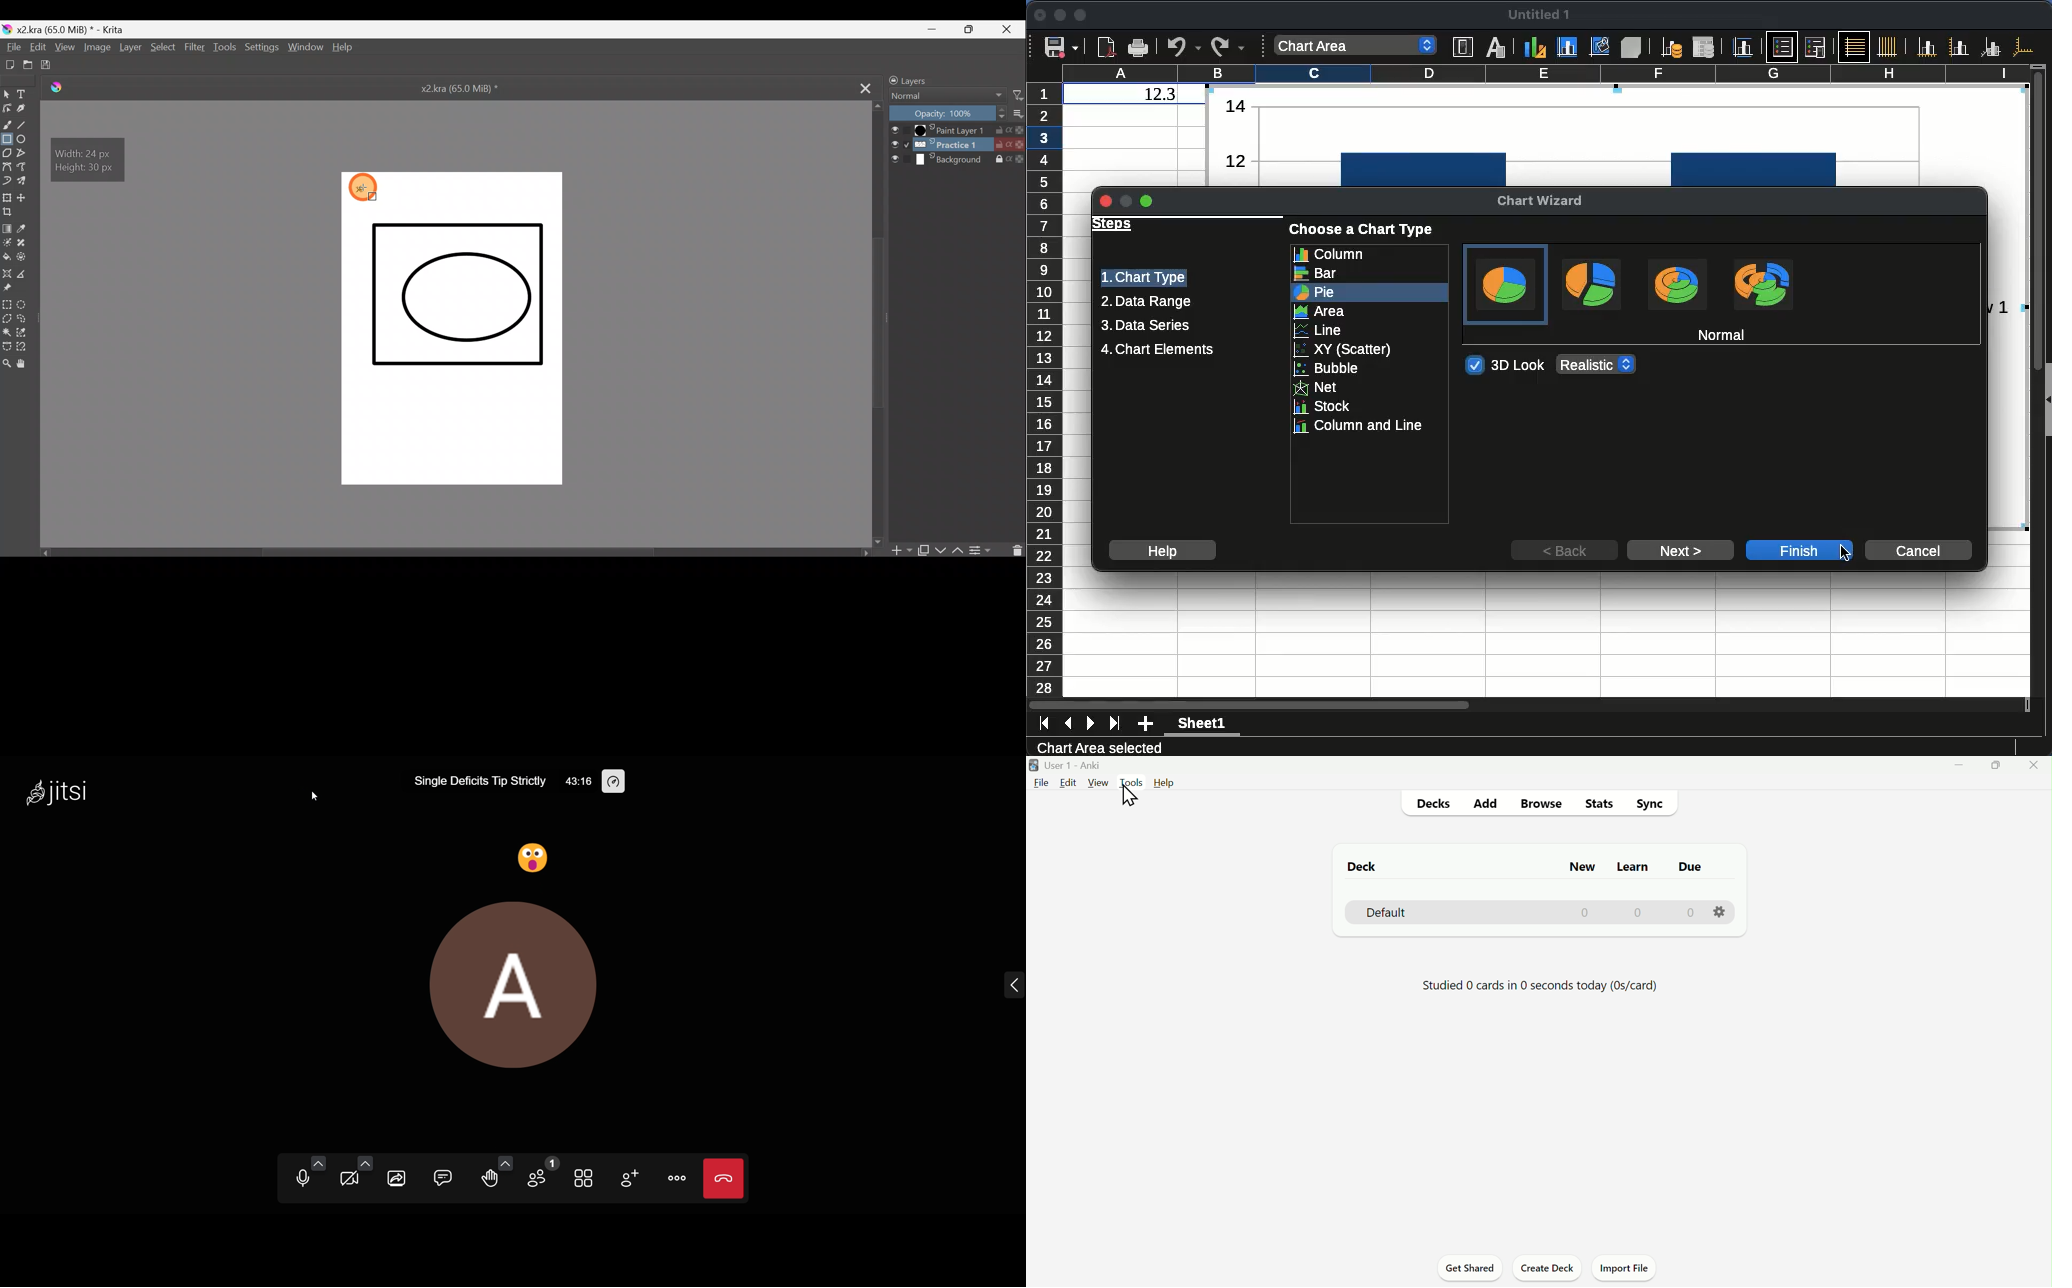 This screenshot has height=1288, width=2072. Describe the element at coordinates (1157, 350) in the screenshot. I see `chart elements` at that location.